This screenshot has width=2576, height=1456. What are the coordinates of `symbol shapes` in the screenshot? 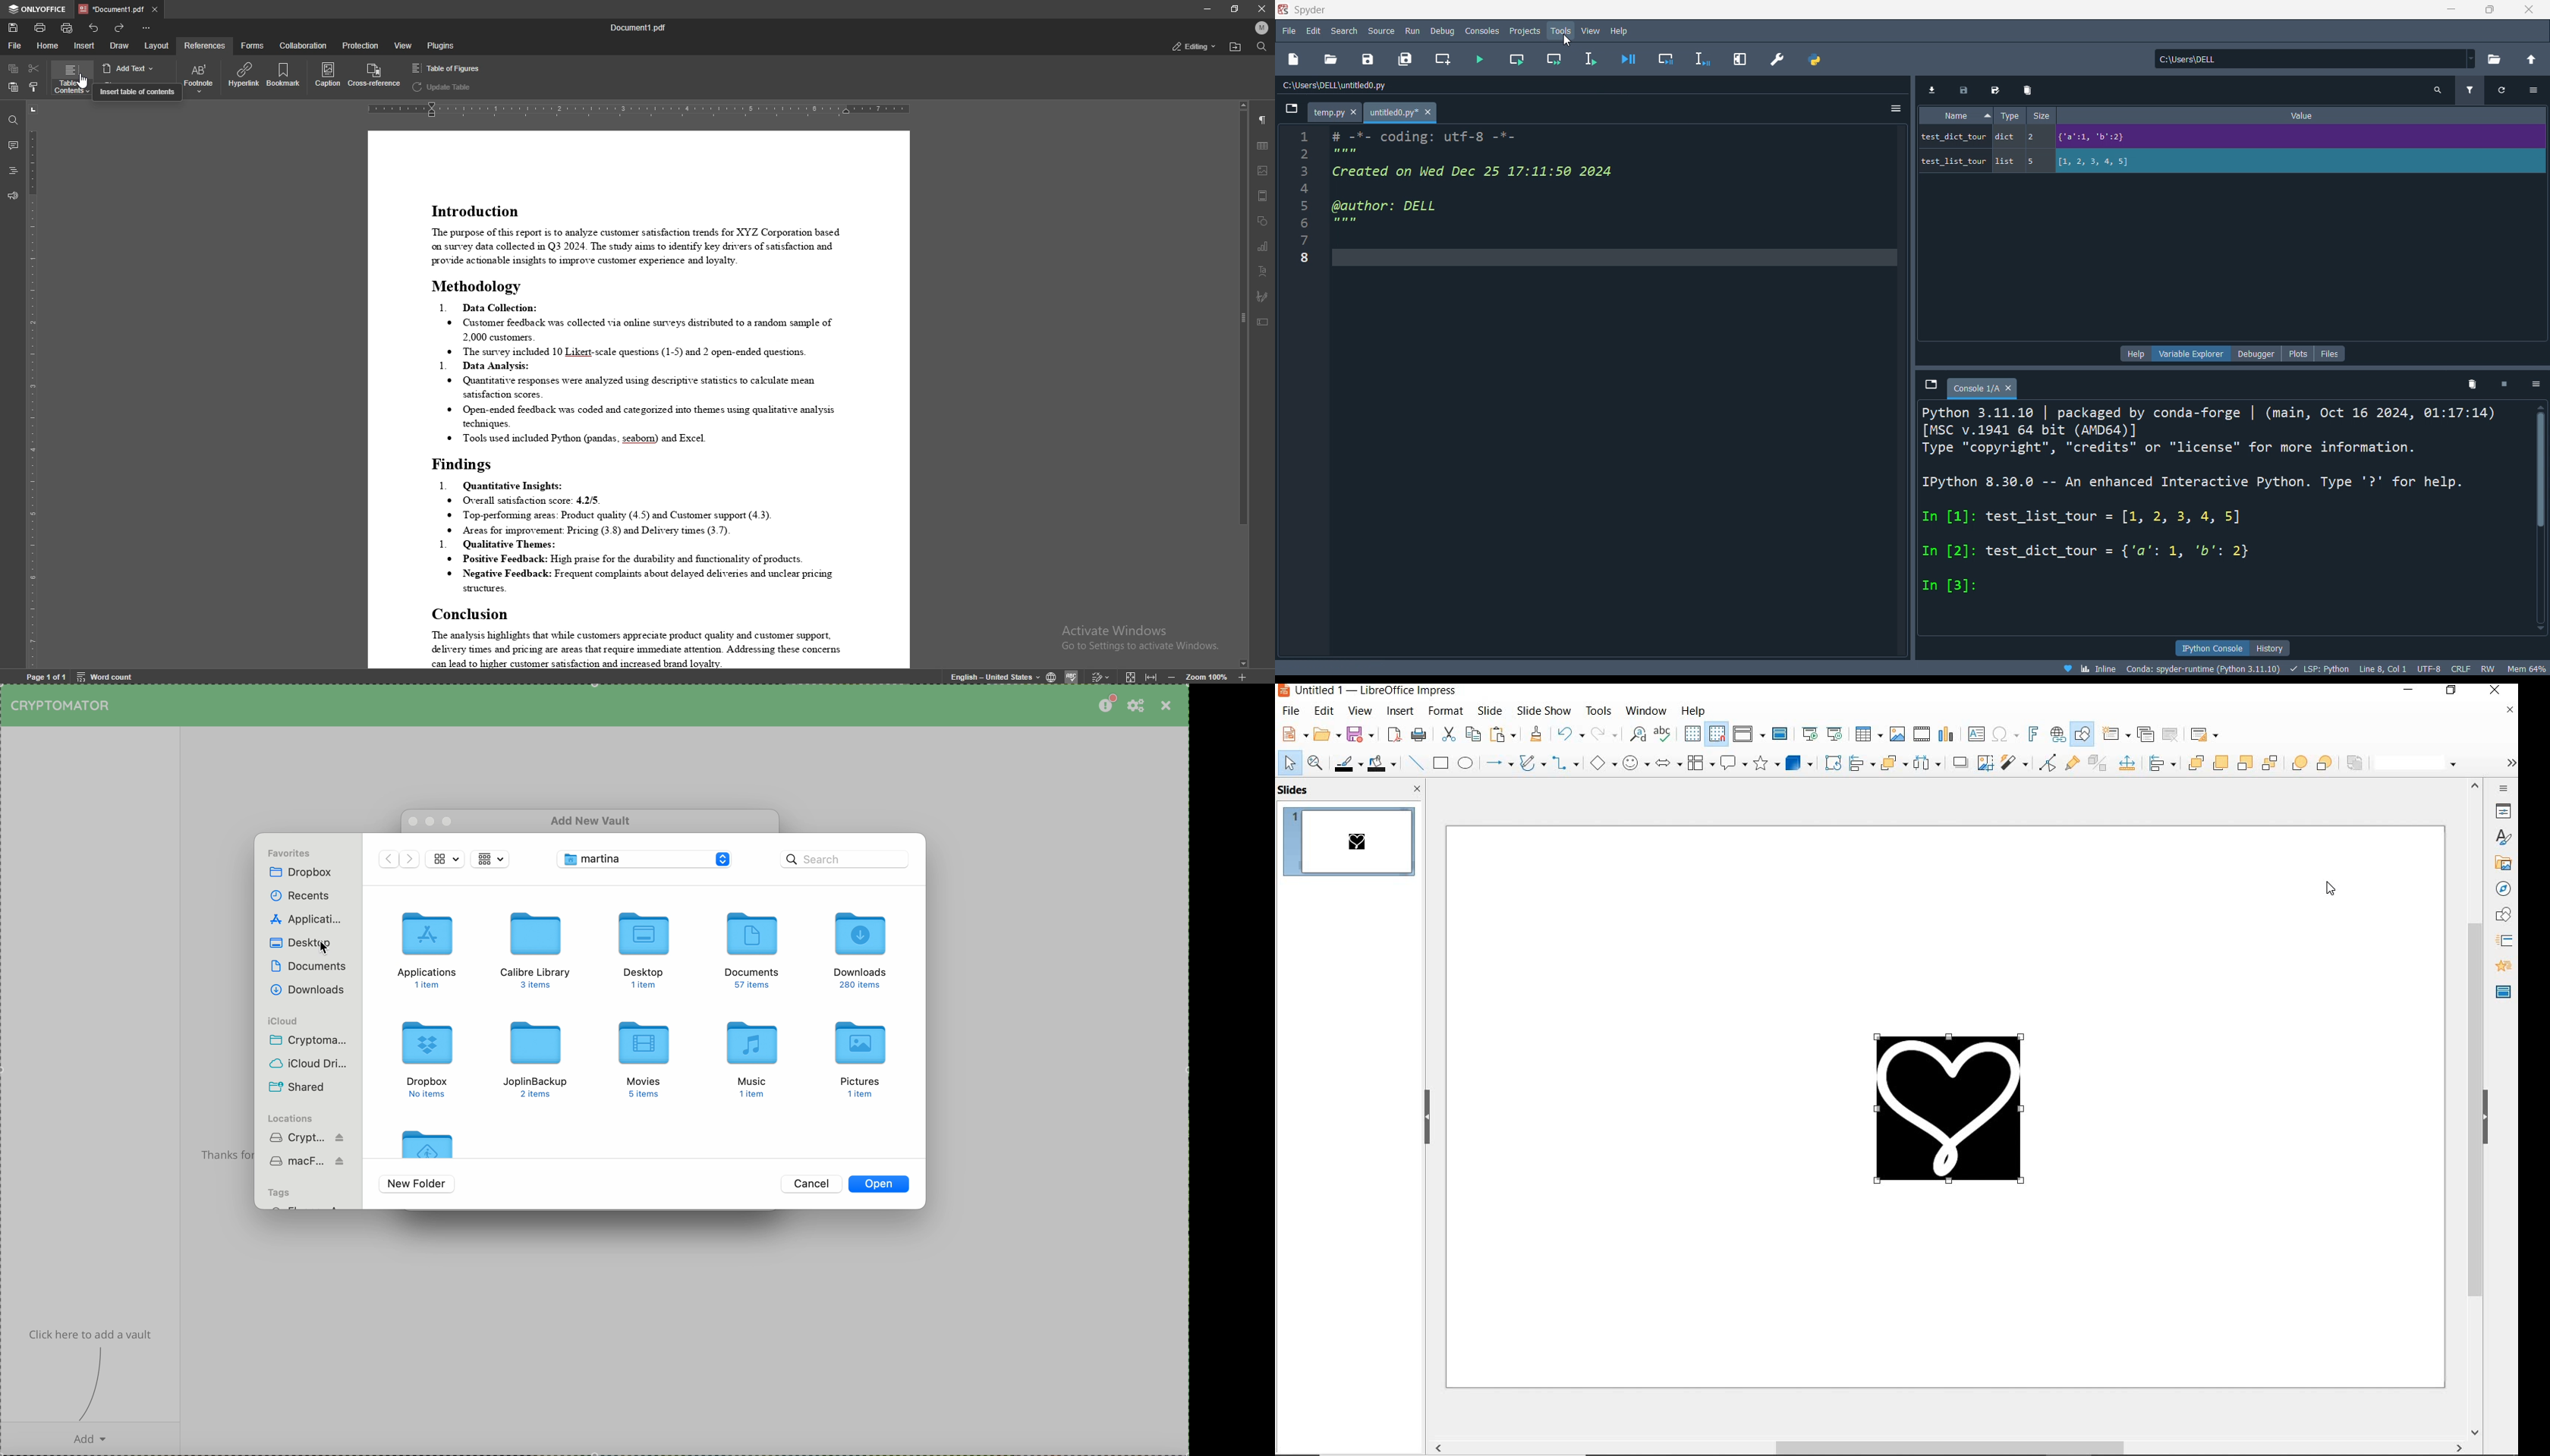 It's located at (1636, 764).